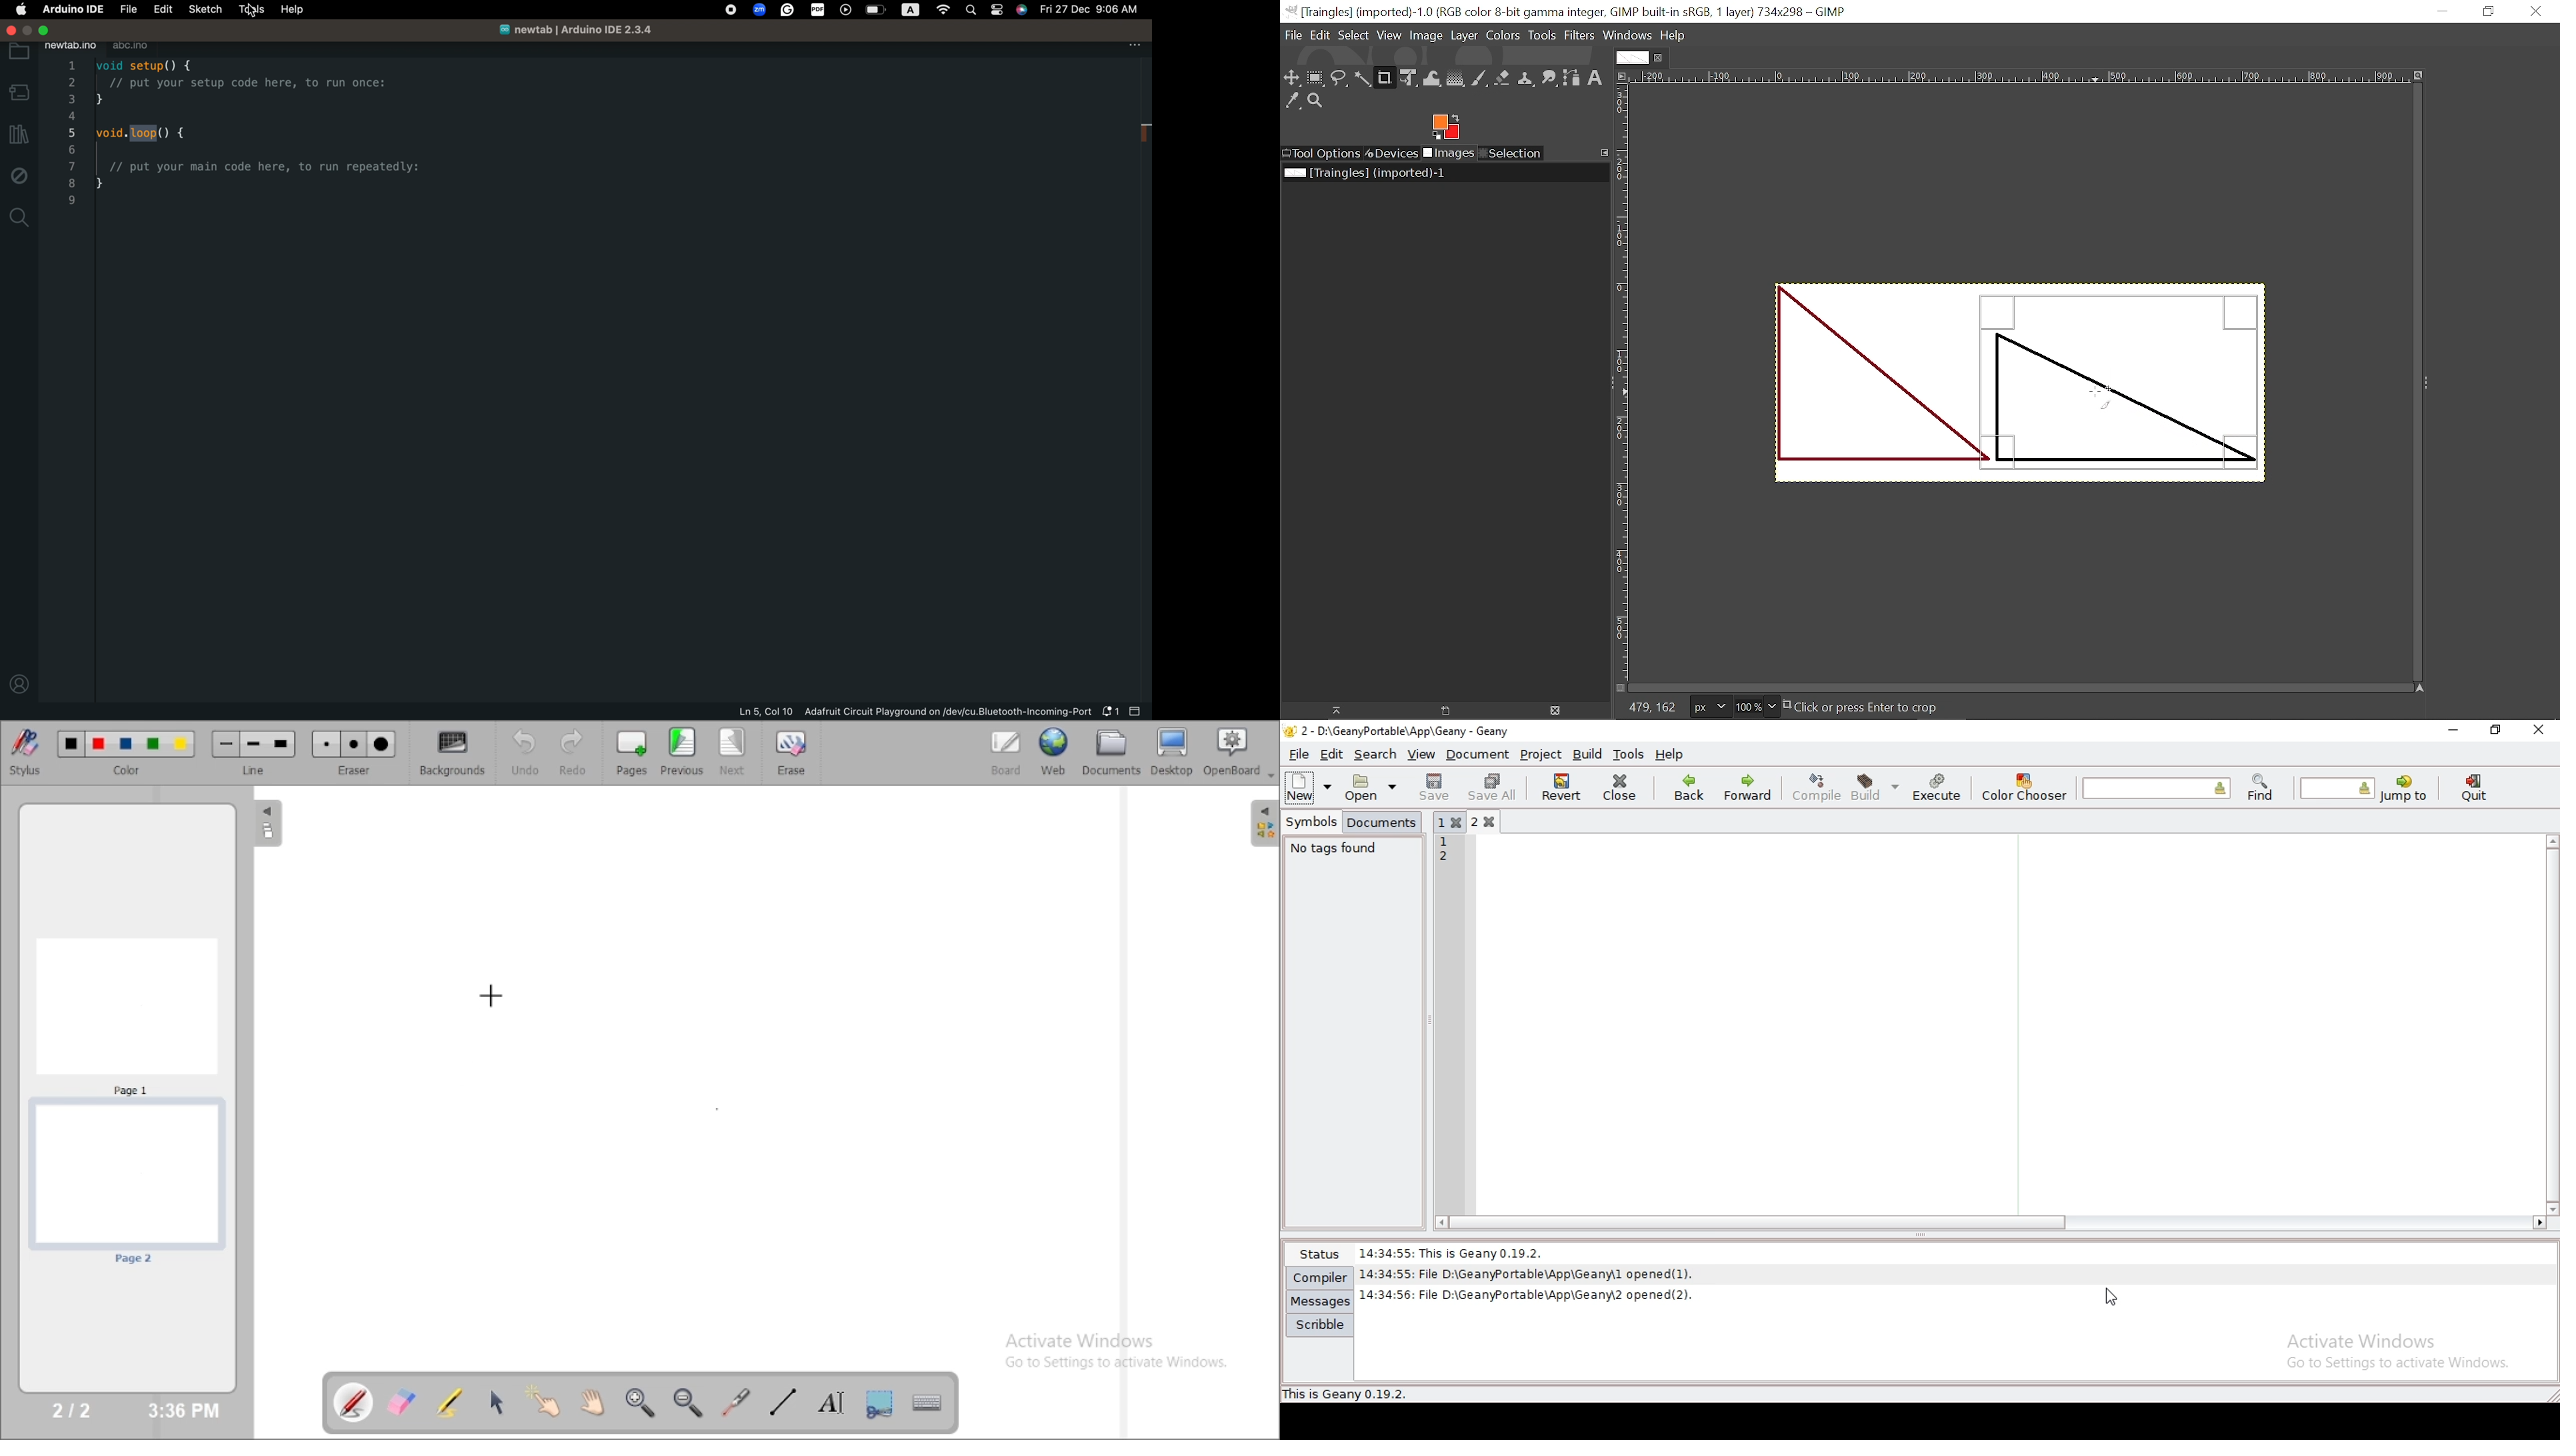  What do you see at coordinates (1316, 101) in the screenshot?
I see `Zoom took` at bounding box center [1316, 101].